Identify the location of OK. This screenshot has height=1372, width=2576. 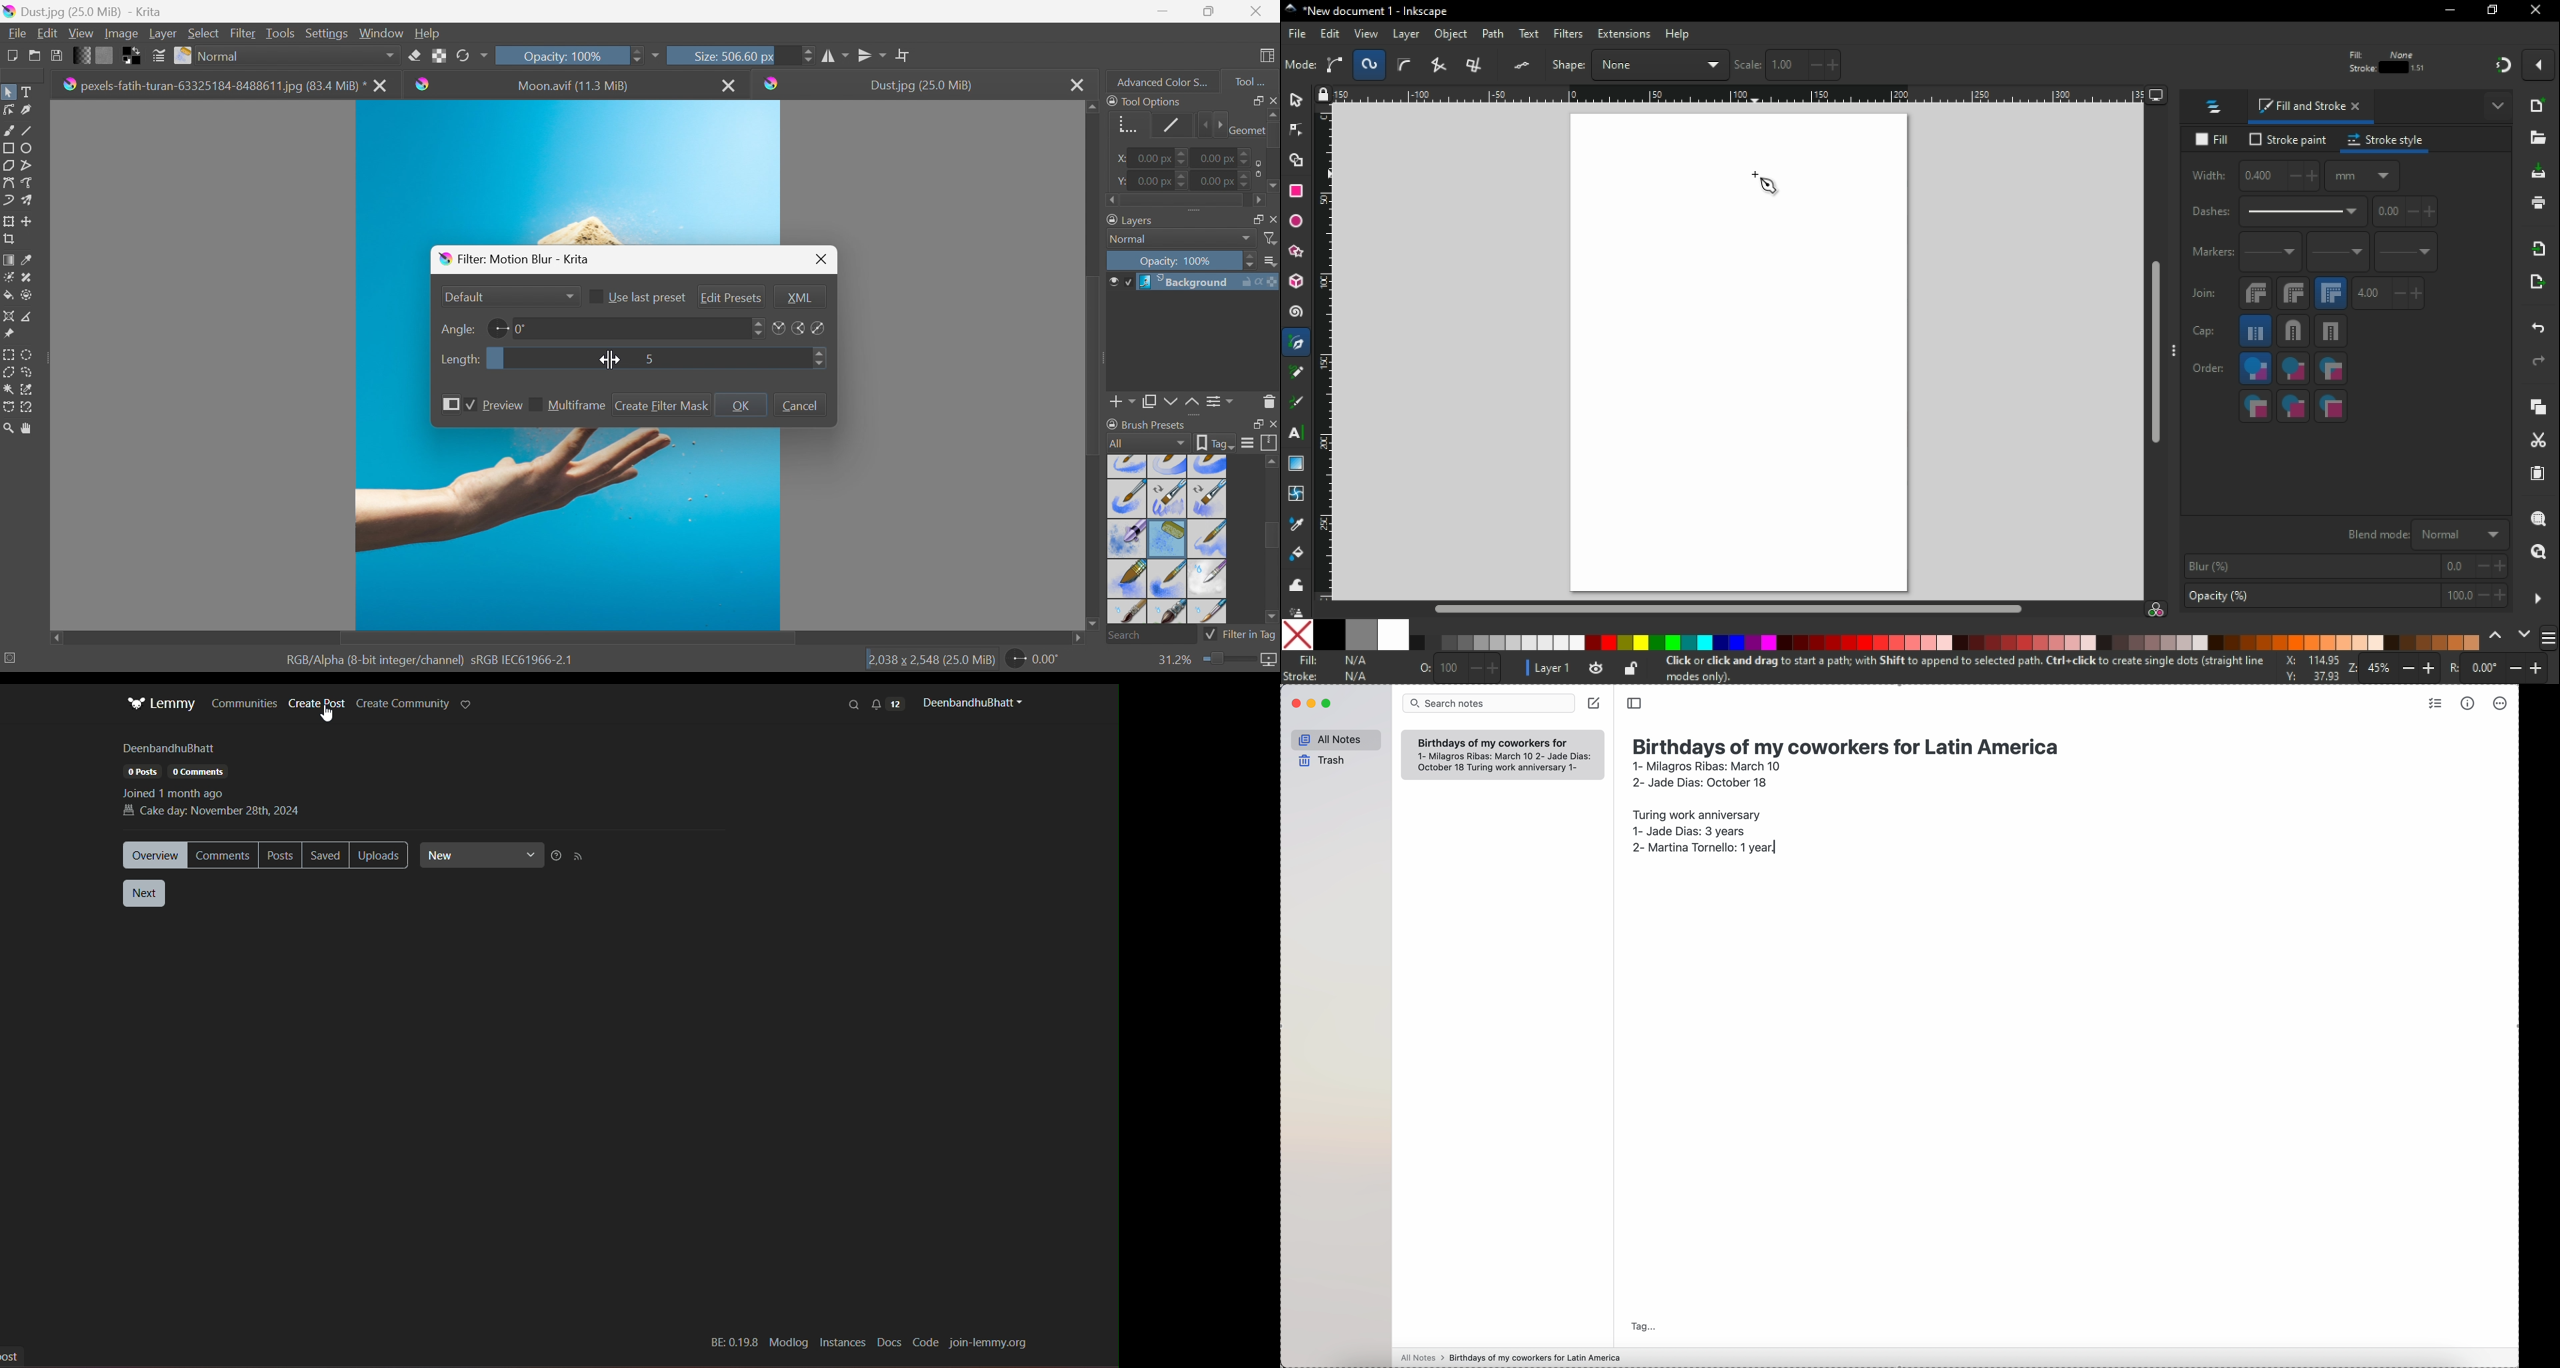
(742, 405).